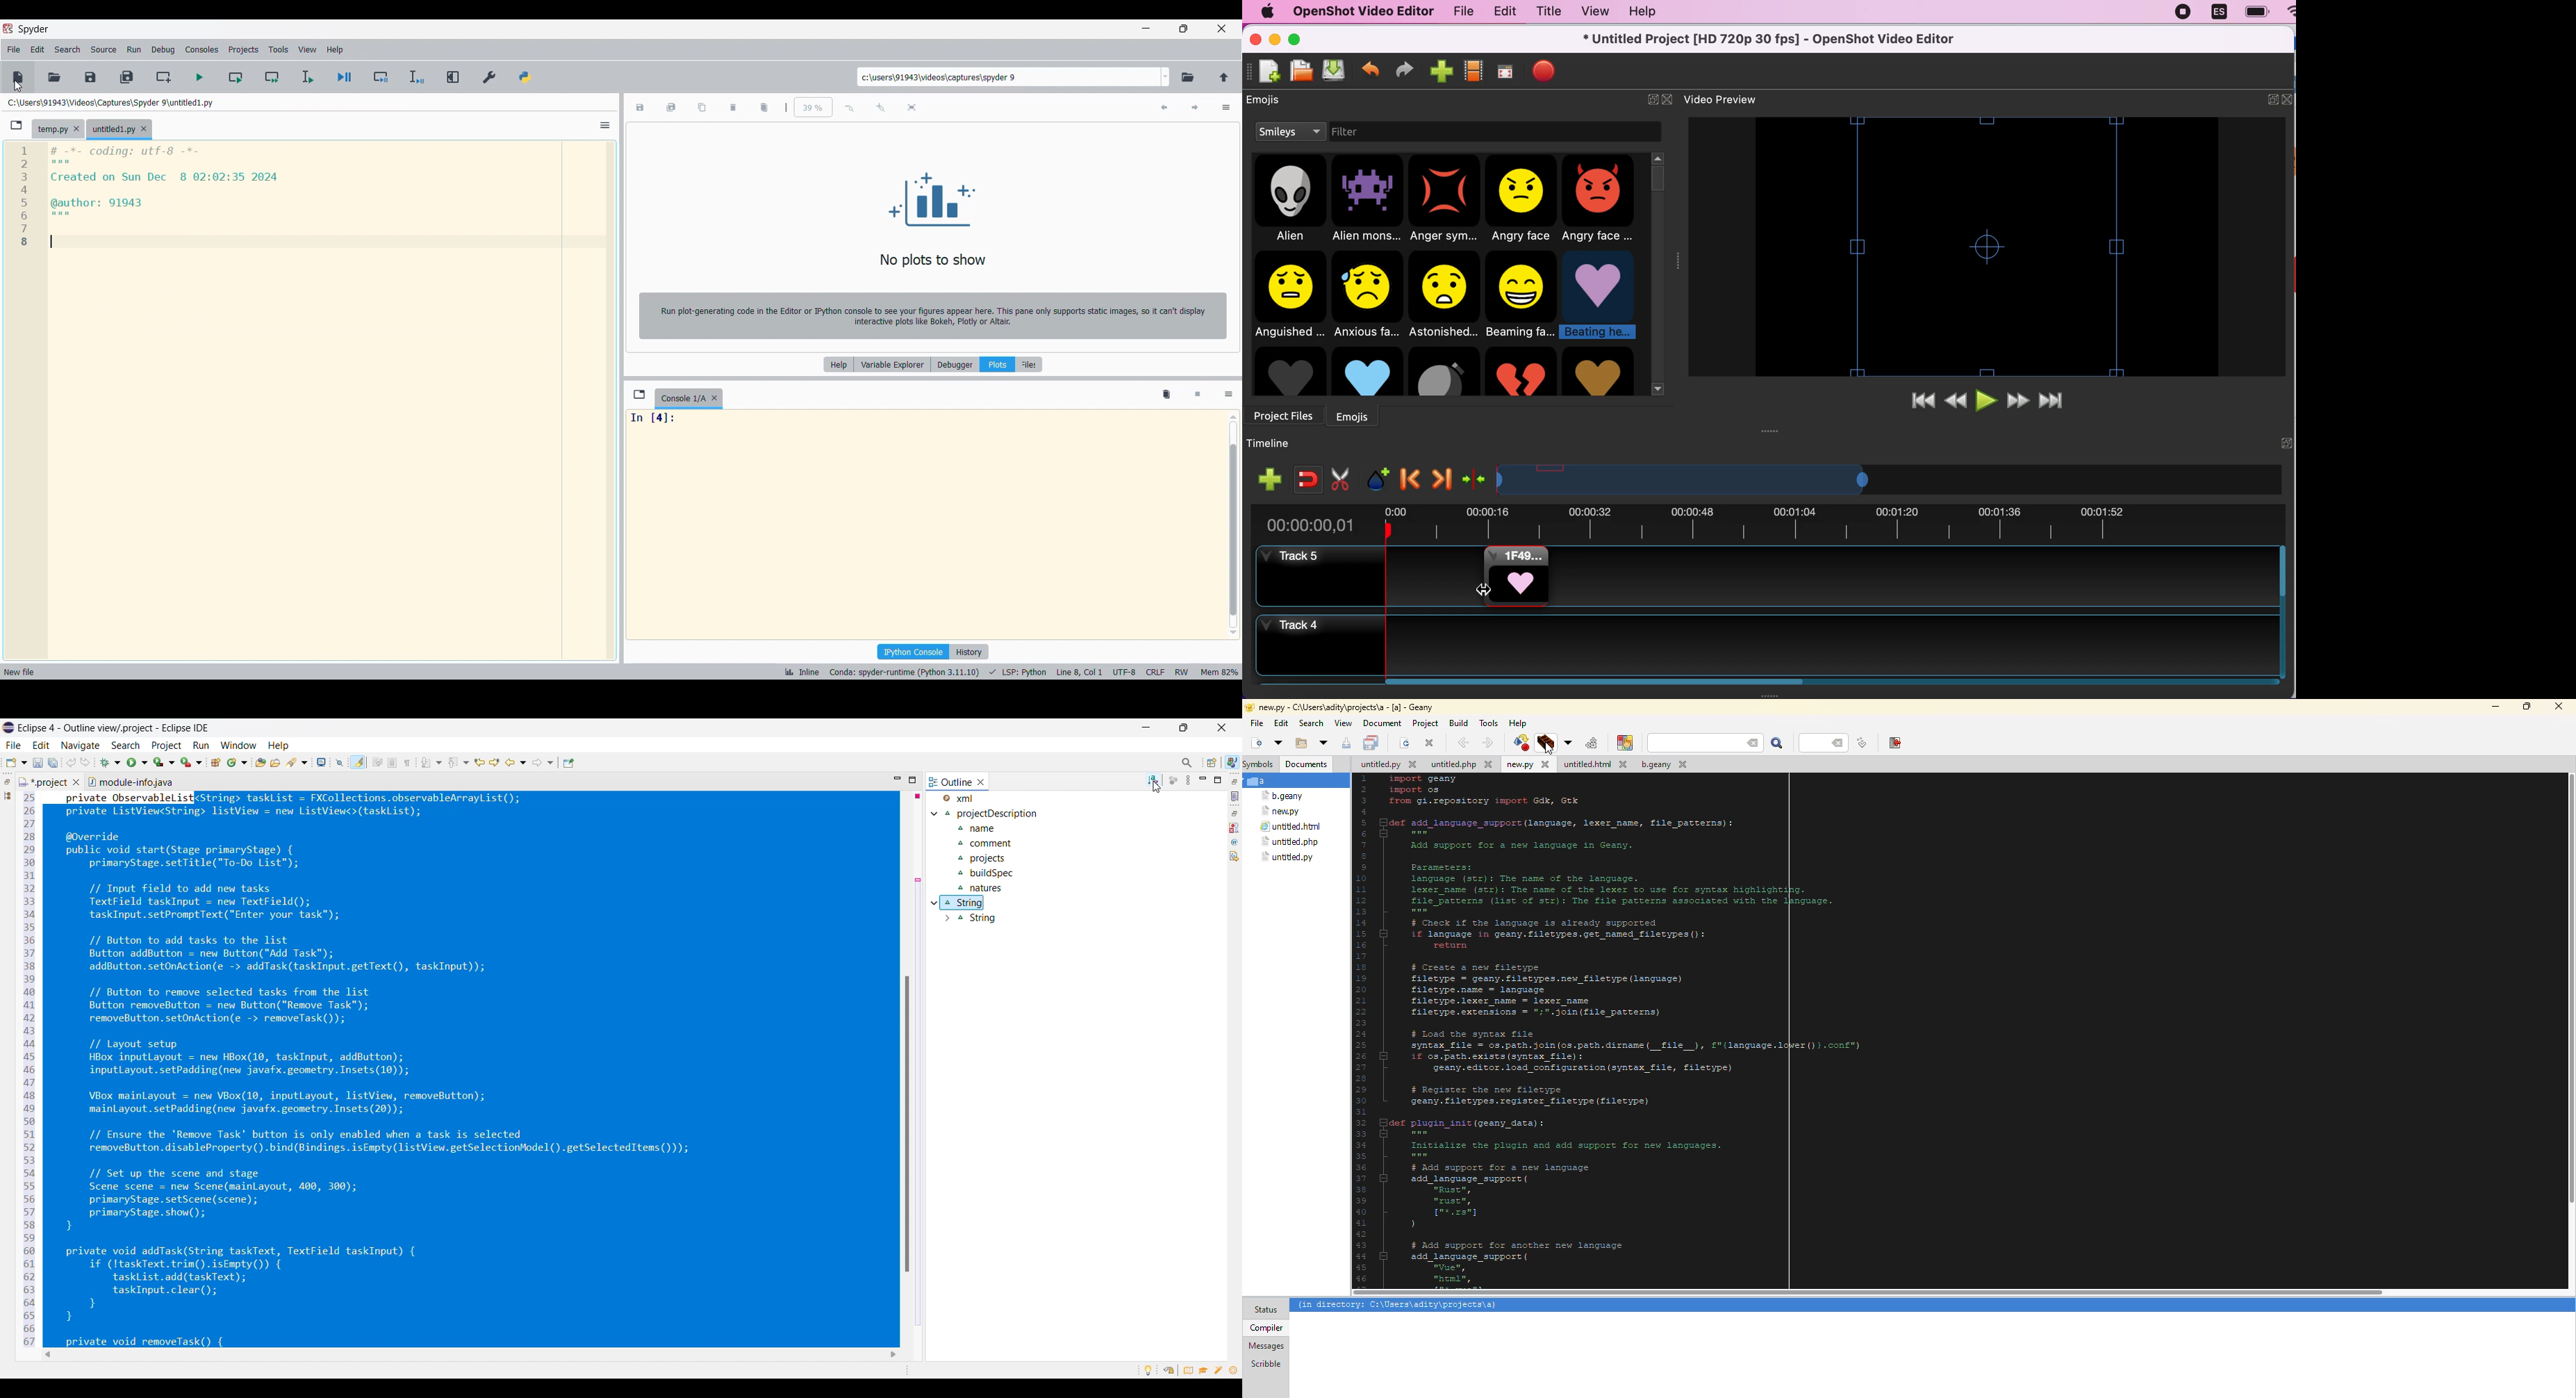 The width and height of the screenshot is (2576, 1400). I want to click on Folder location options, so click(1166, 77).